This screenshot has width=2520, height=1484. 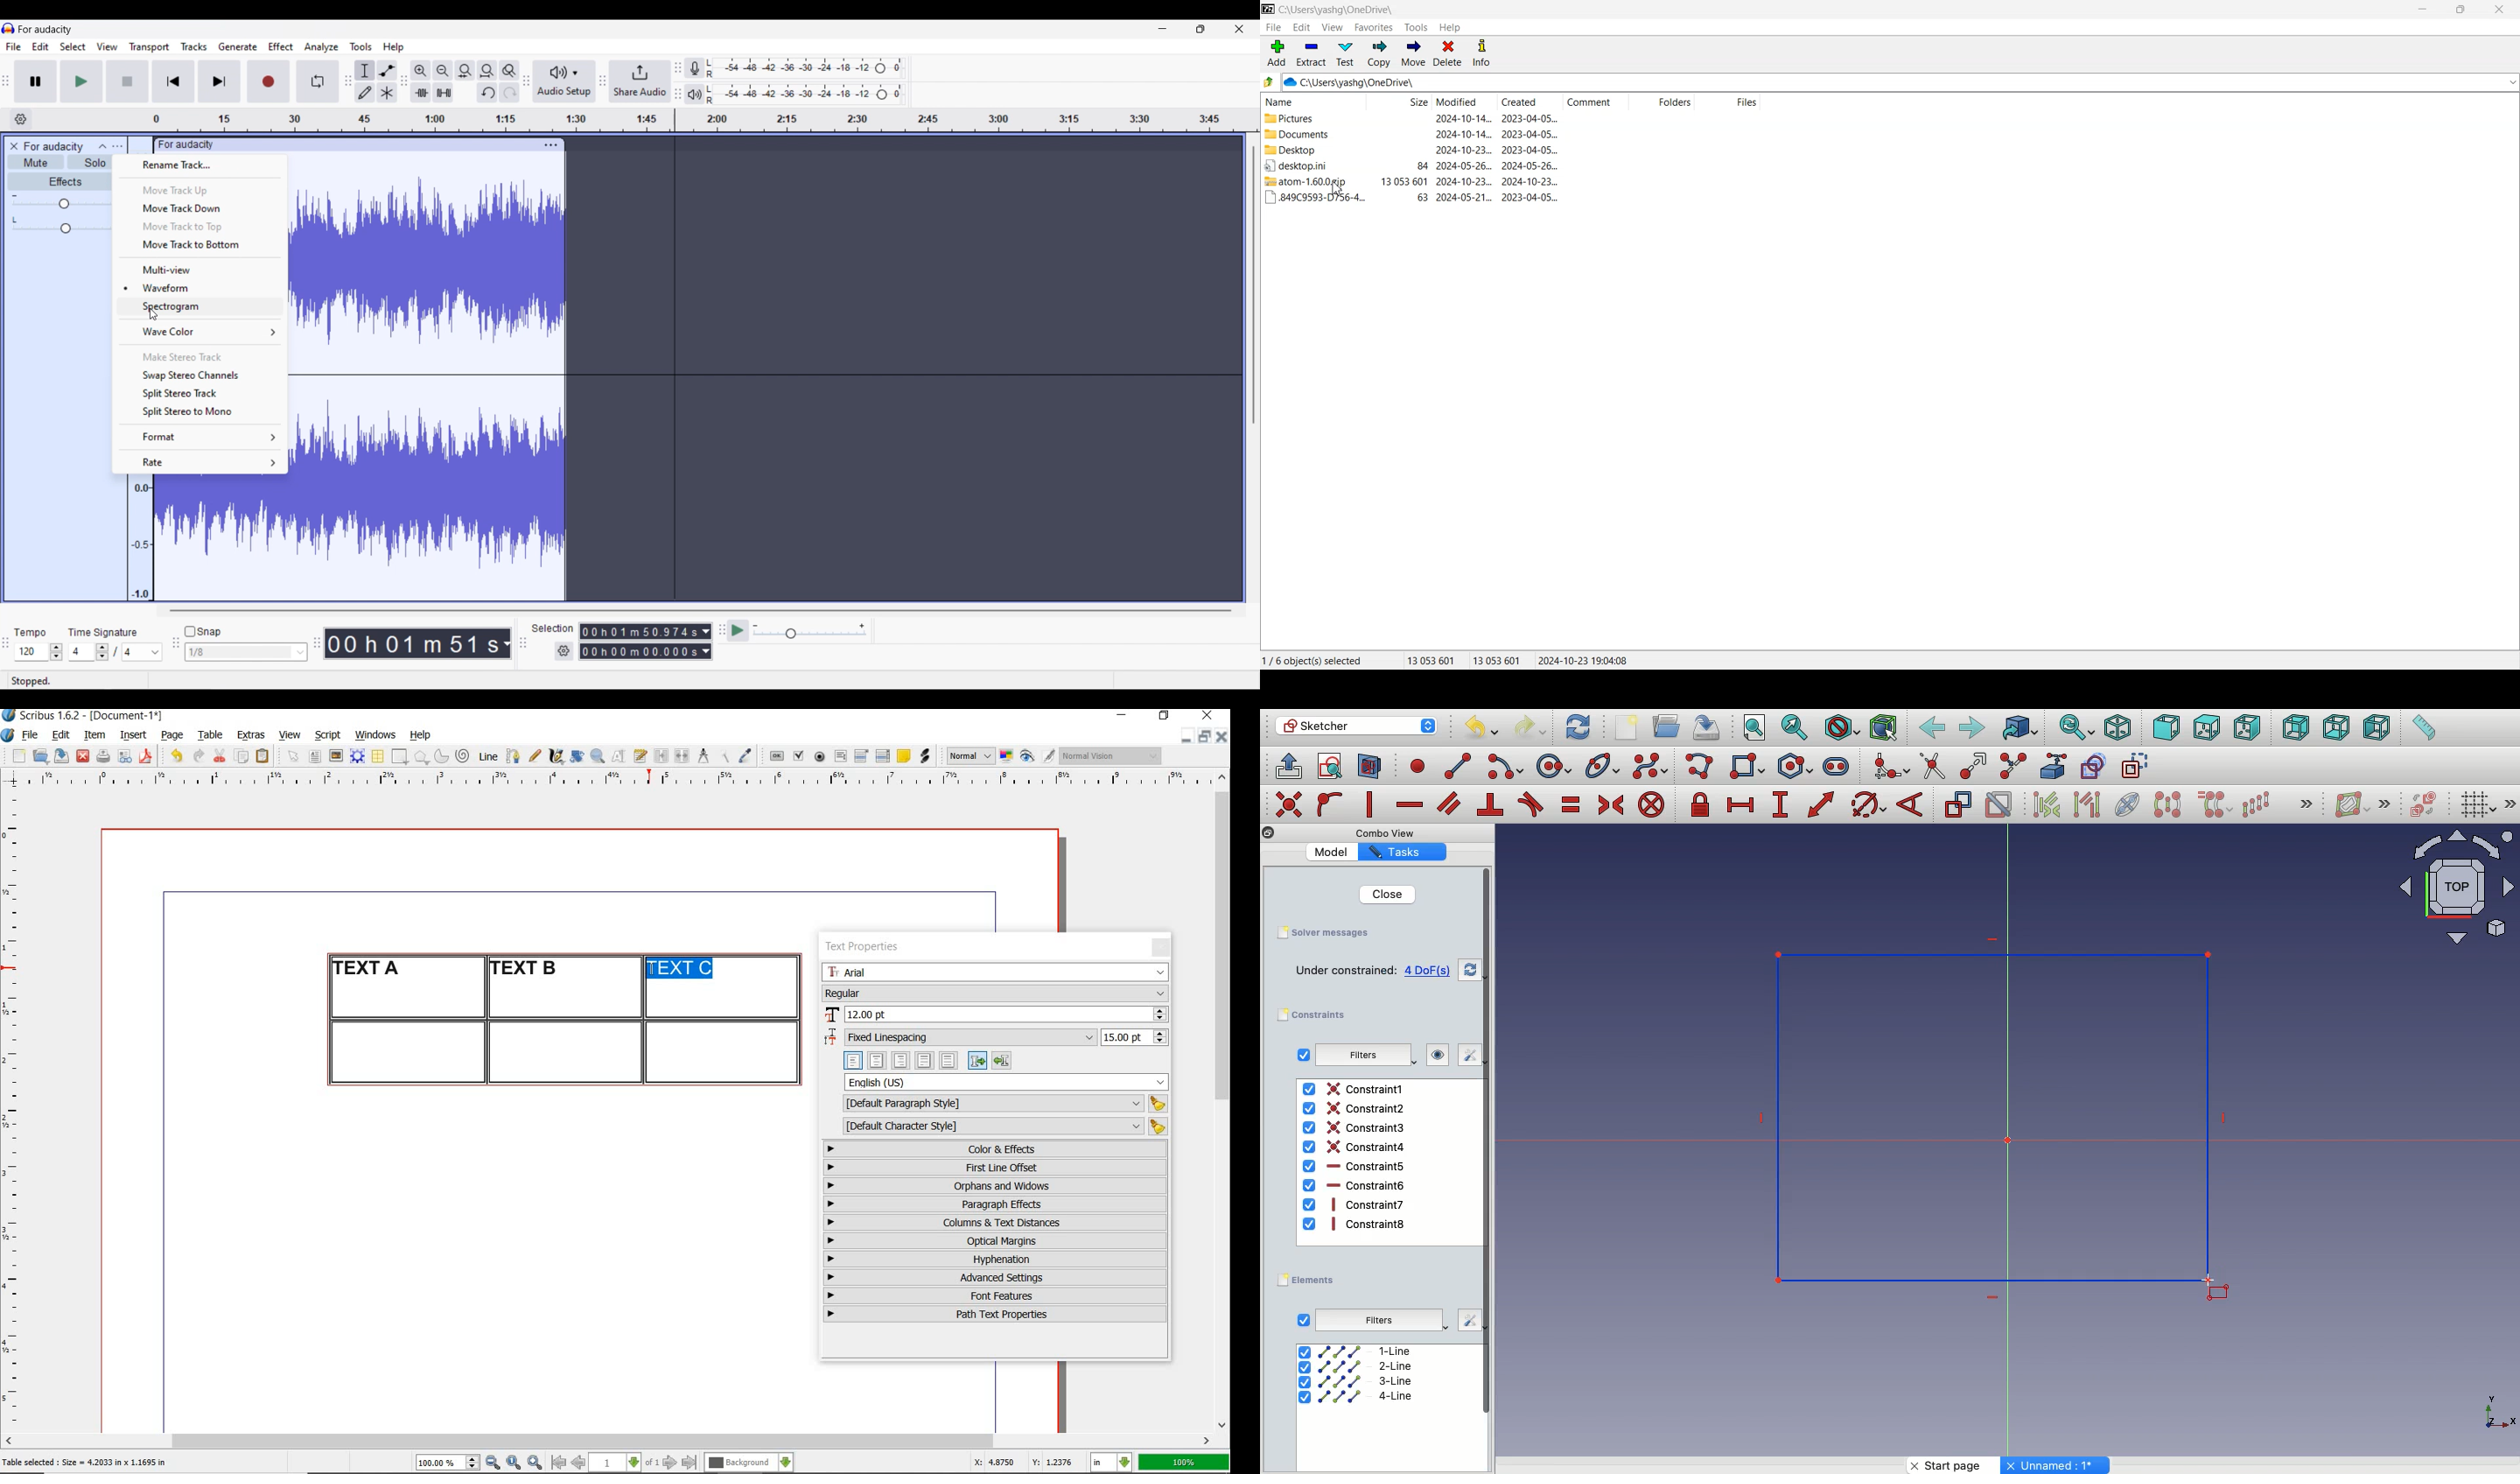 What do you see at coordinates (201, 375) in the screenshot?
I see `Swap stereo channels` at bounding box center [201, 375].